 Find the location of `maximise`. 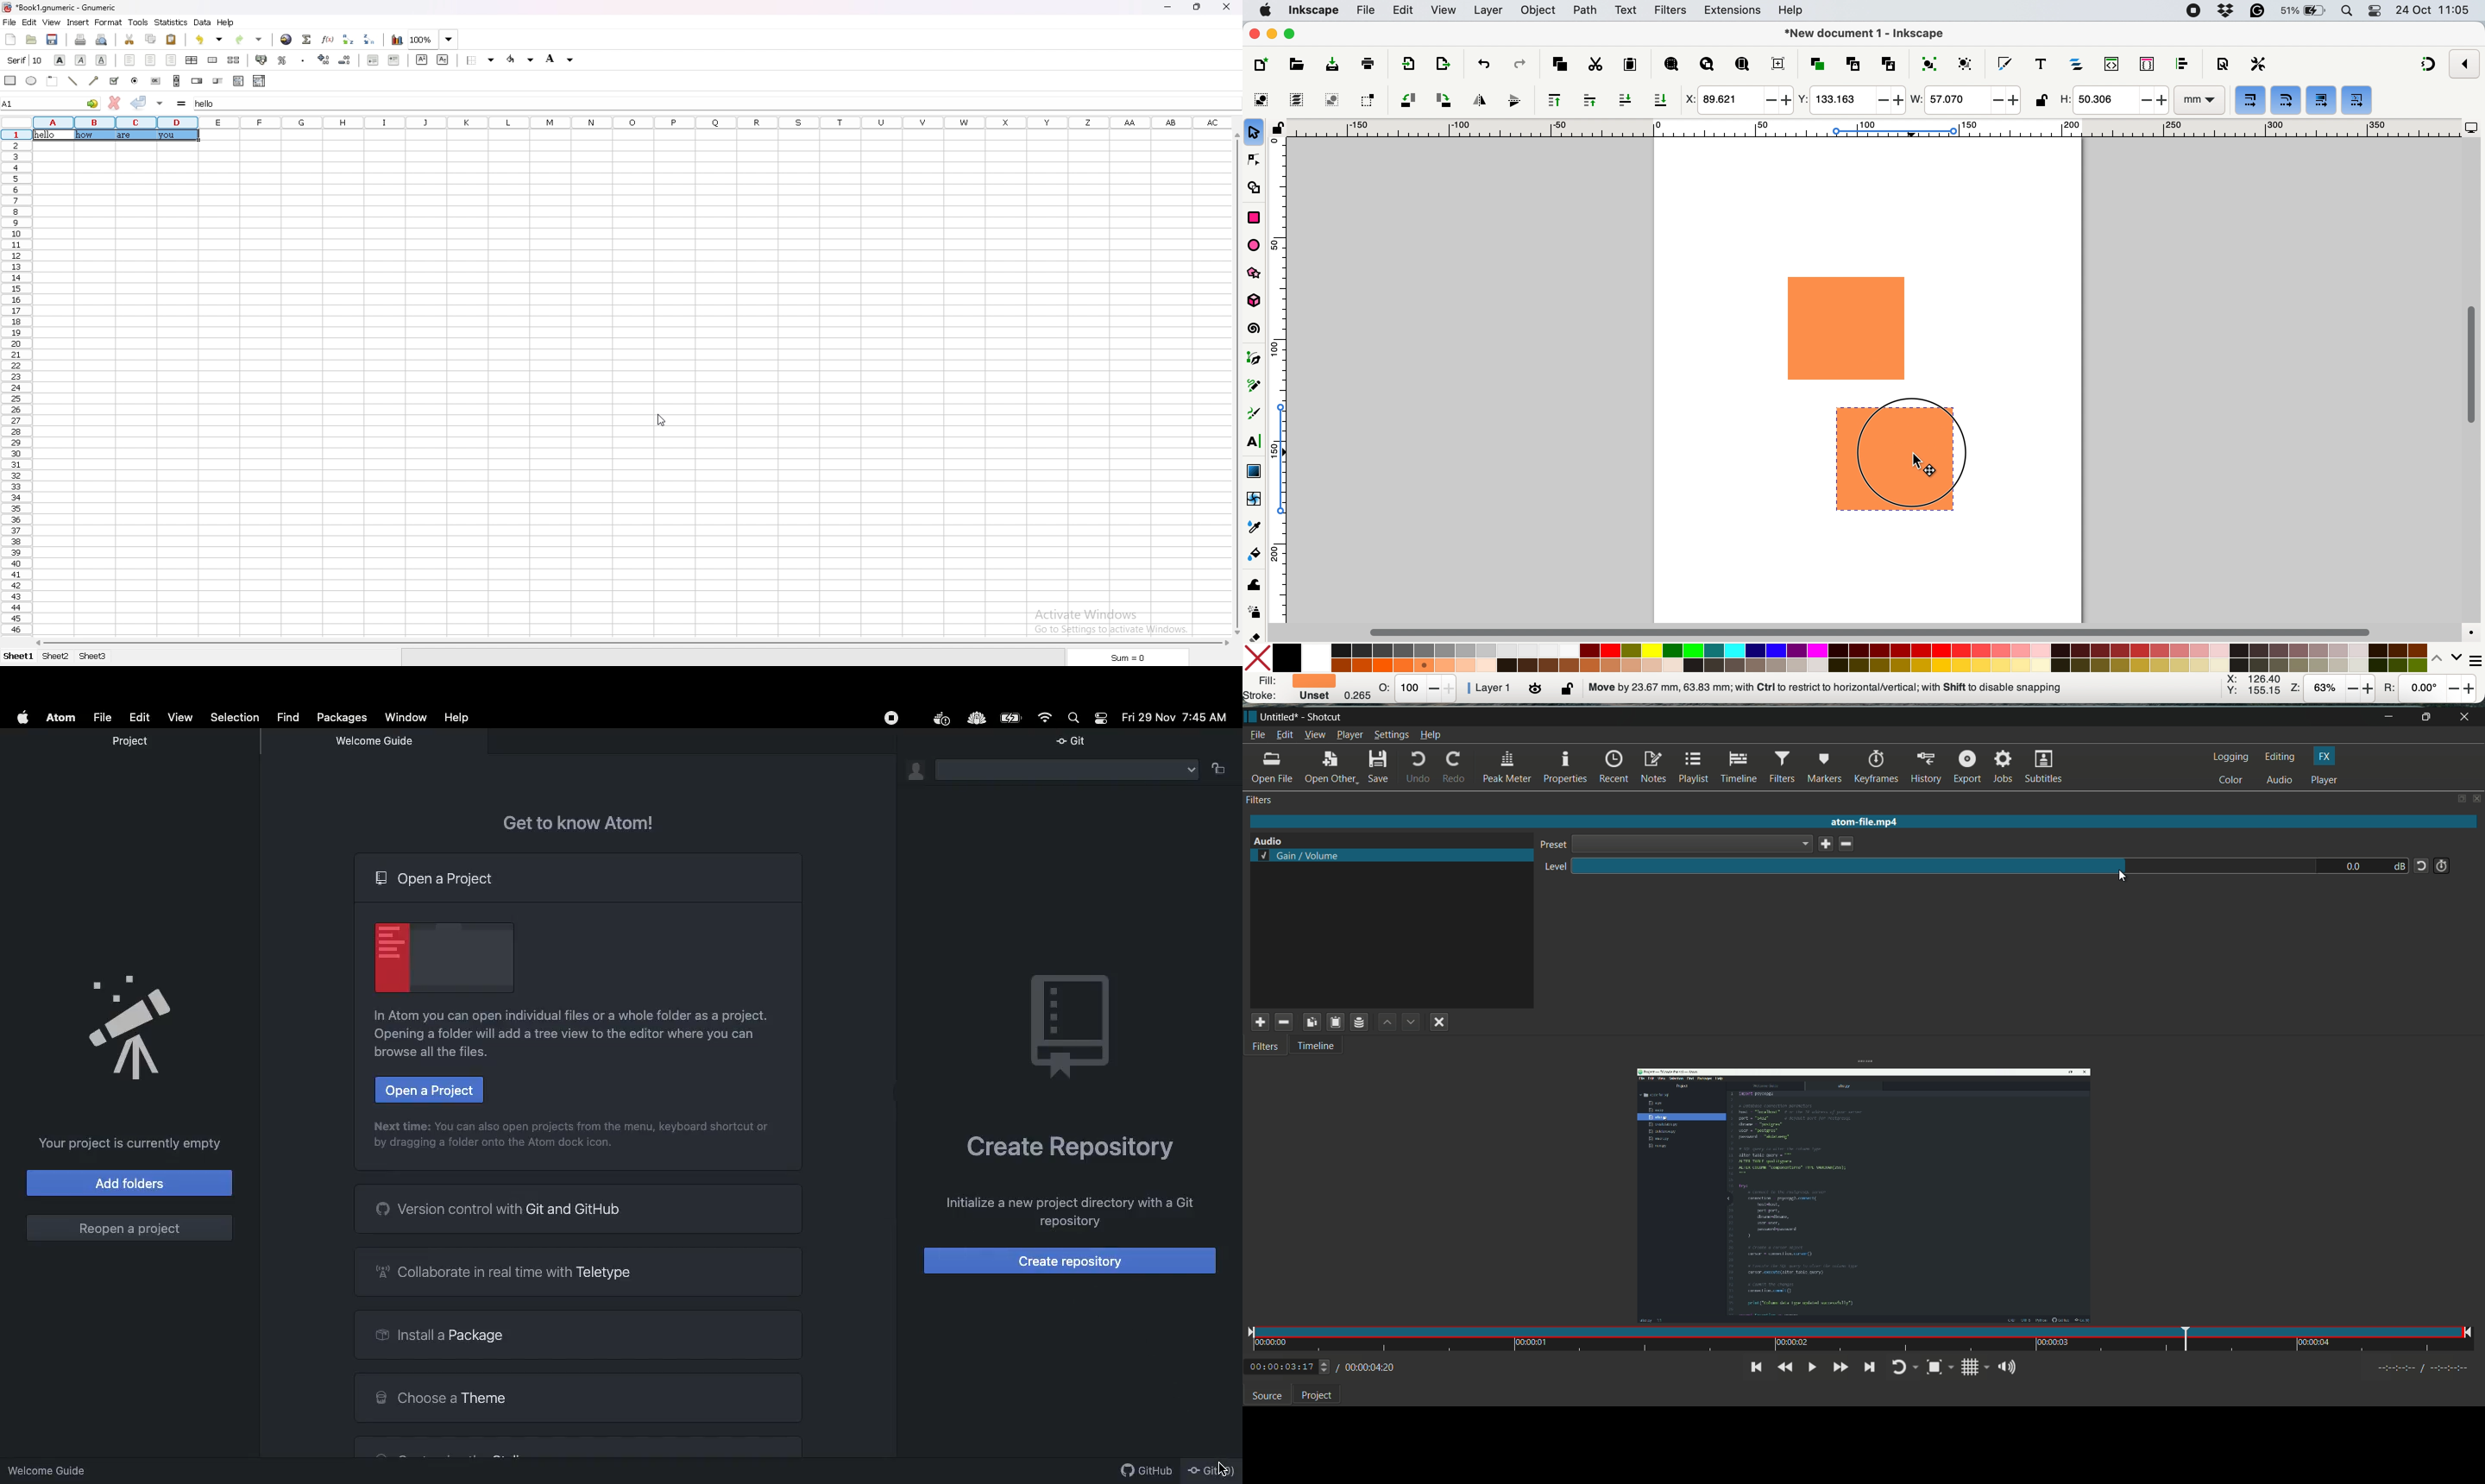

maximise is located at coordinates (1293, 33).